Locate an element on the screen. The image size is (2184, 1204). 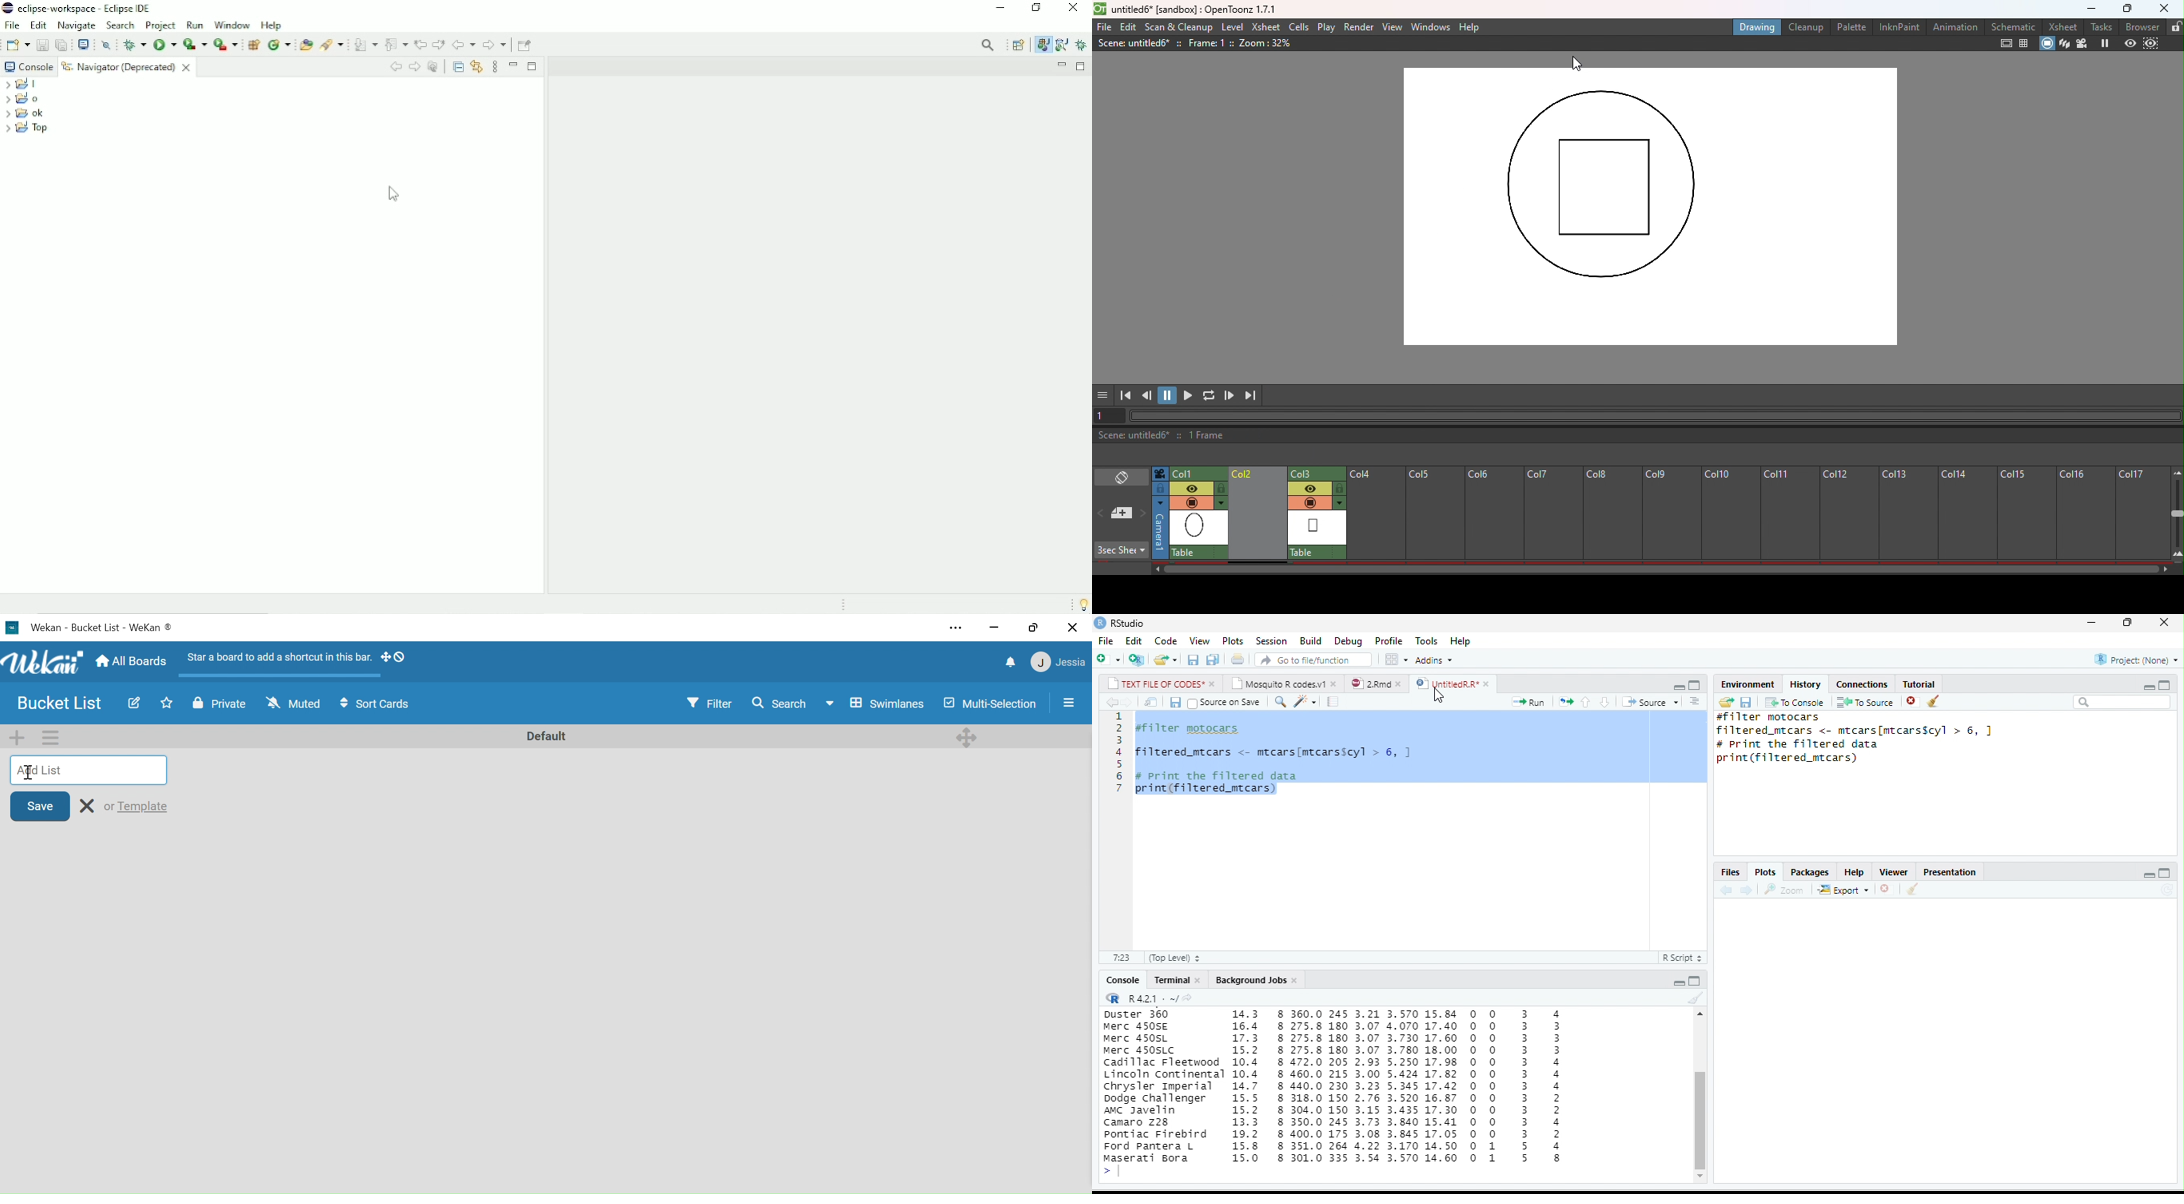
Safe area is located at coordinates (2006, 45).